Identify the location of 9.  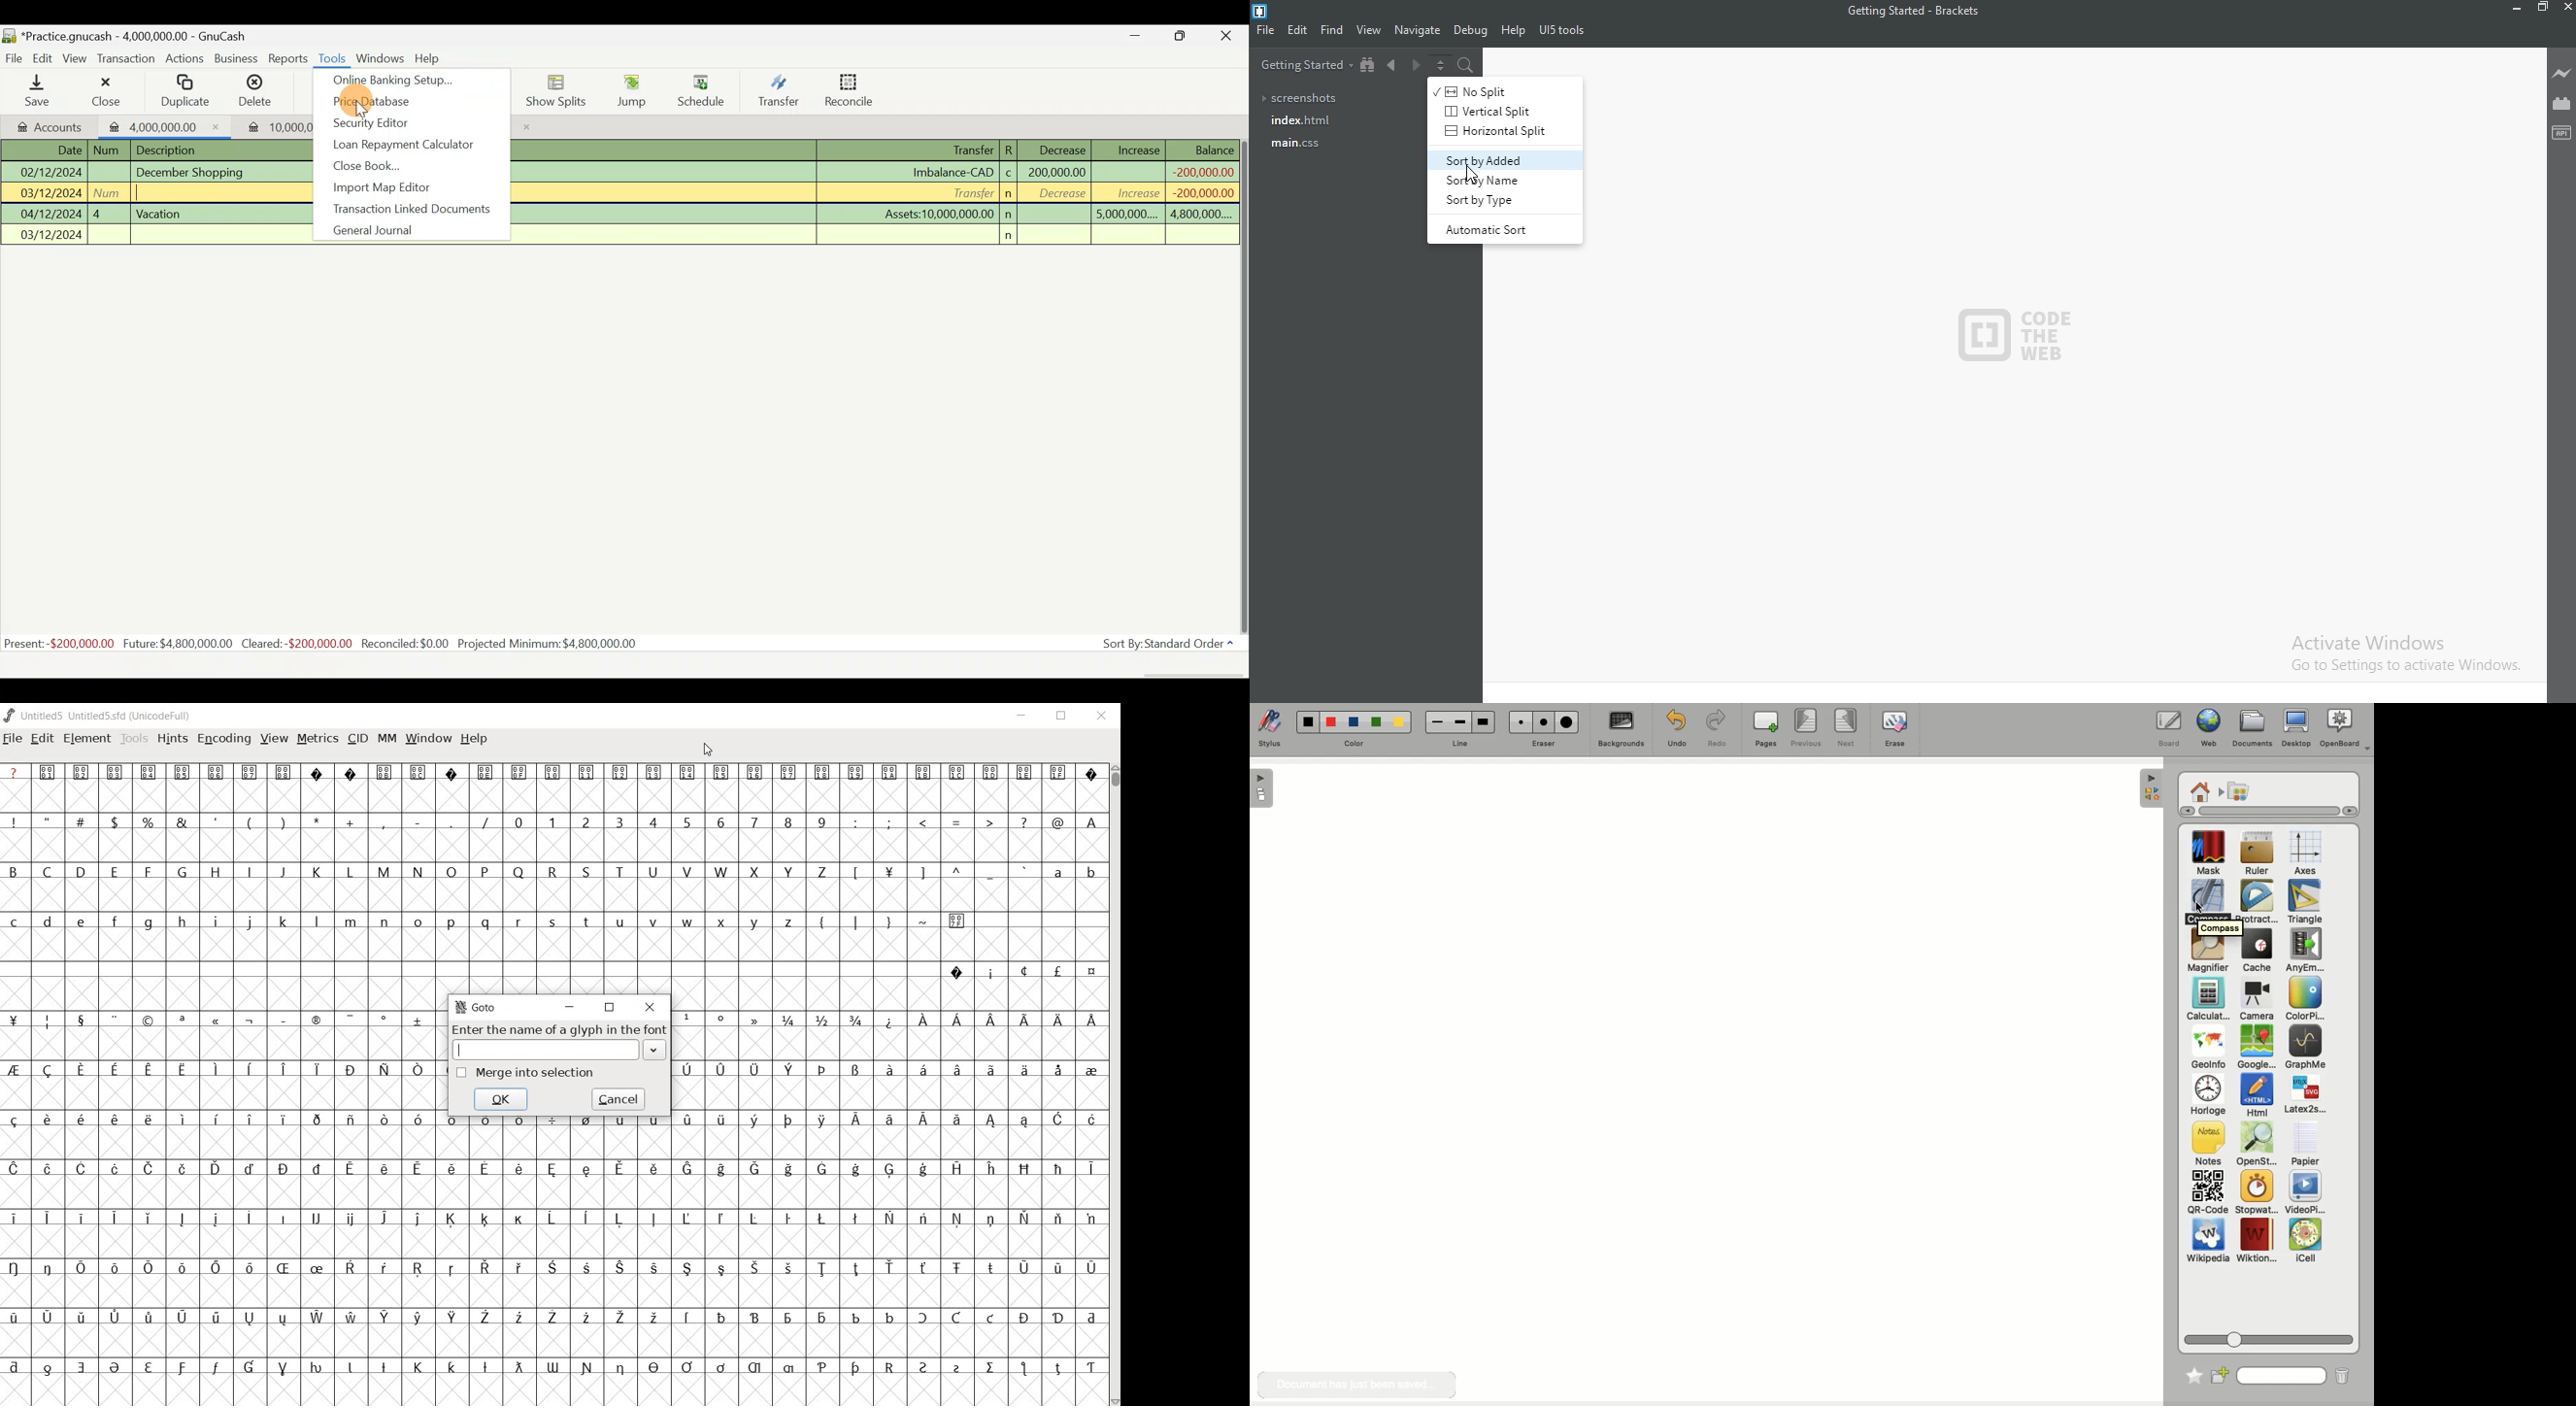
(821, 821).